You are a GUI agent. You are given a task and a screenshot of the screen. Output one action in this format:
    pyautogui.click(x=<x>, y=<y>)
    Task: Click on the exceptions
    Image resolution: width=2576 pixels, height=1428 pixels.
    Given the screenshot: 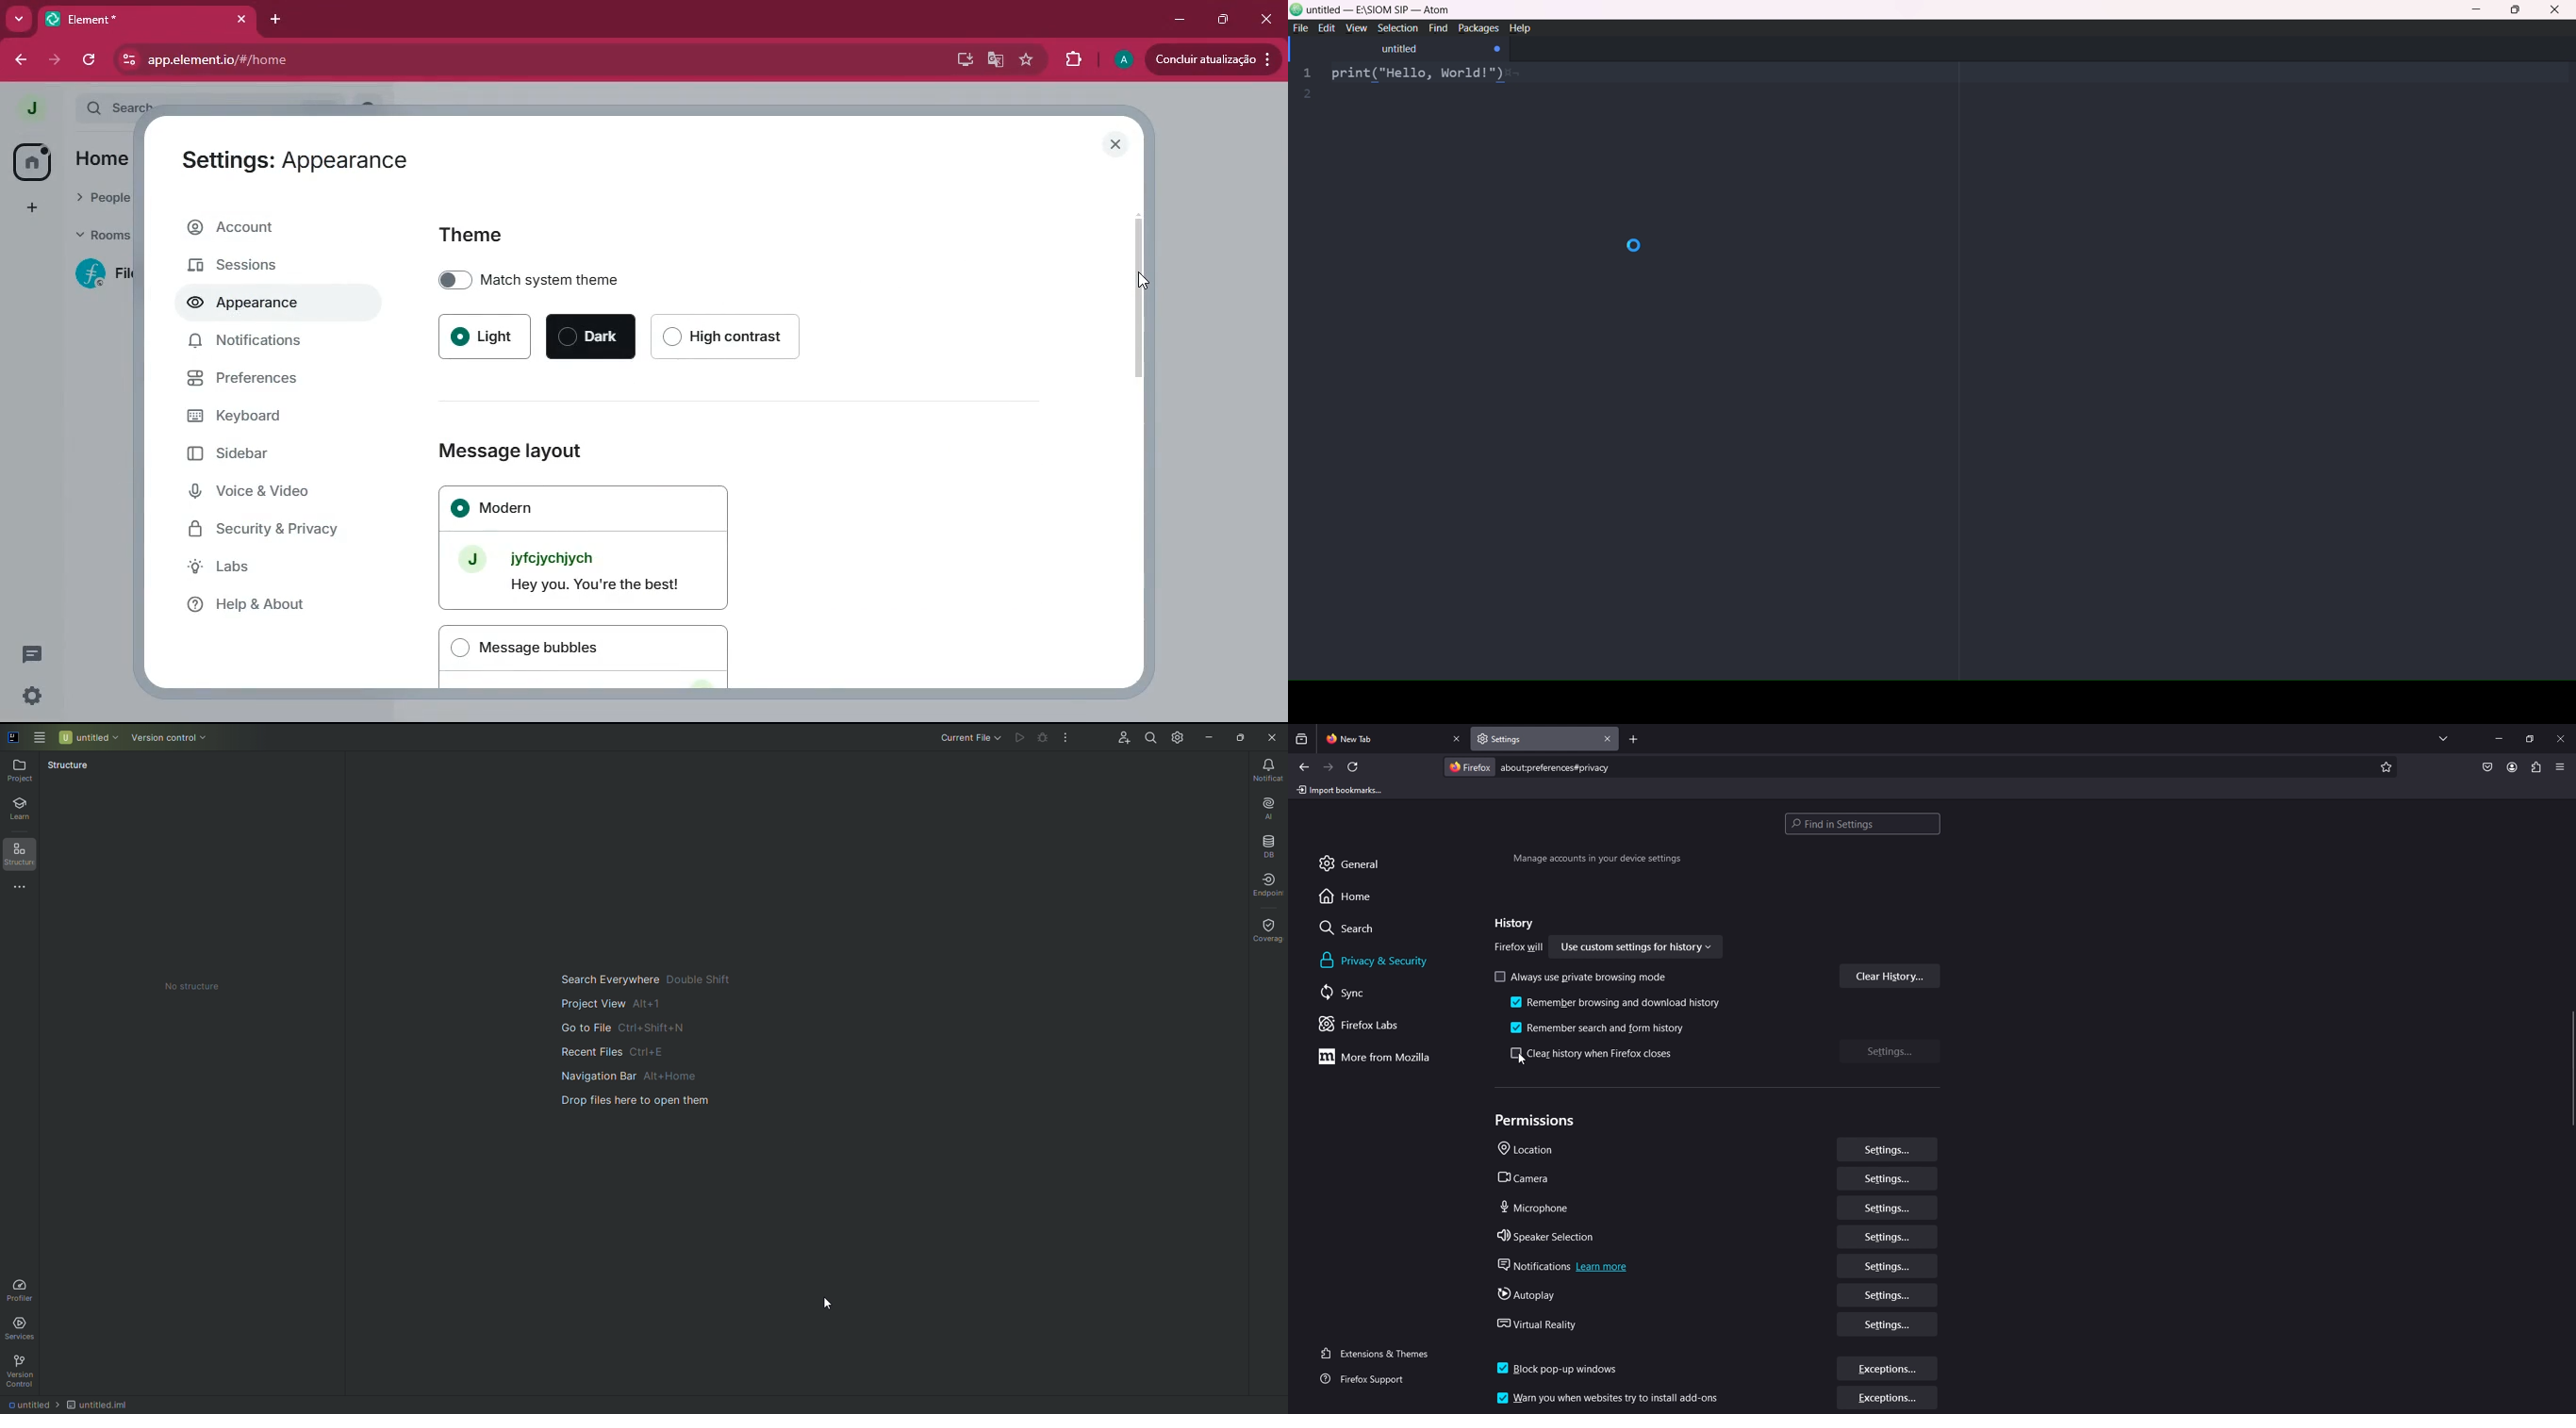 What is the action you would take?
    pyautogui.click(x=1888, y=1370)
    